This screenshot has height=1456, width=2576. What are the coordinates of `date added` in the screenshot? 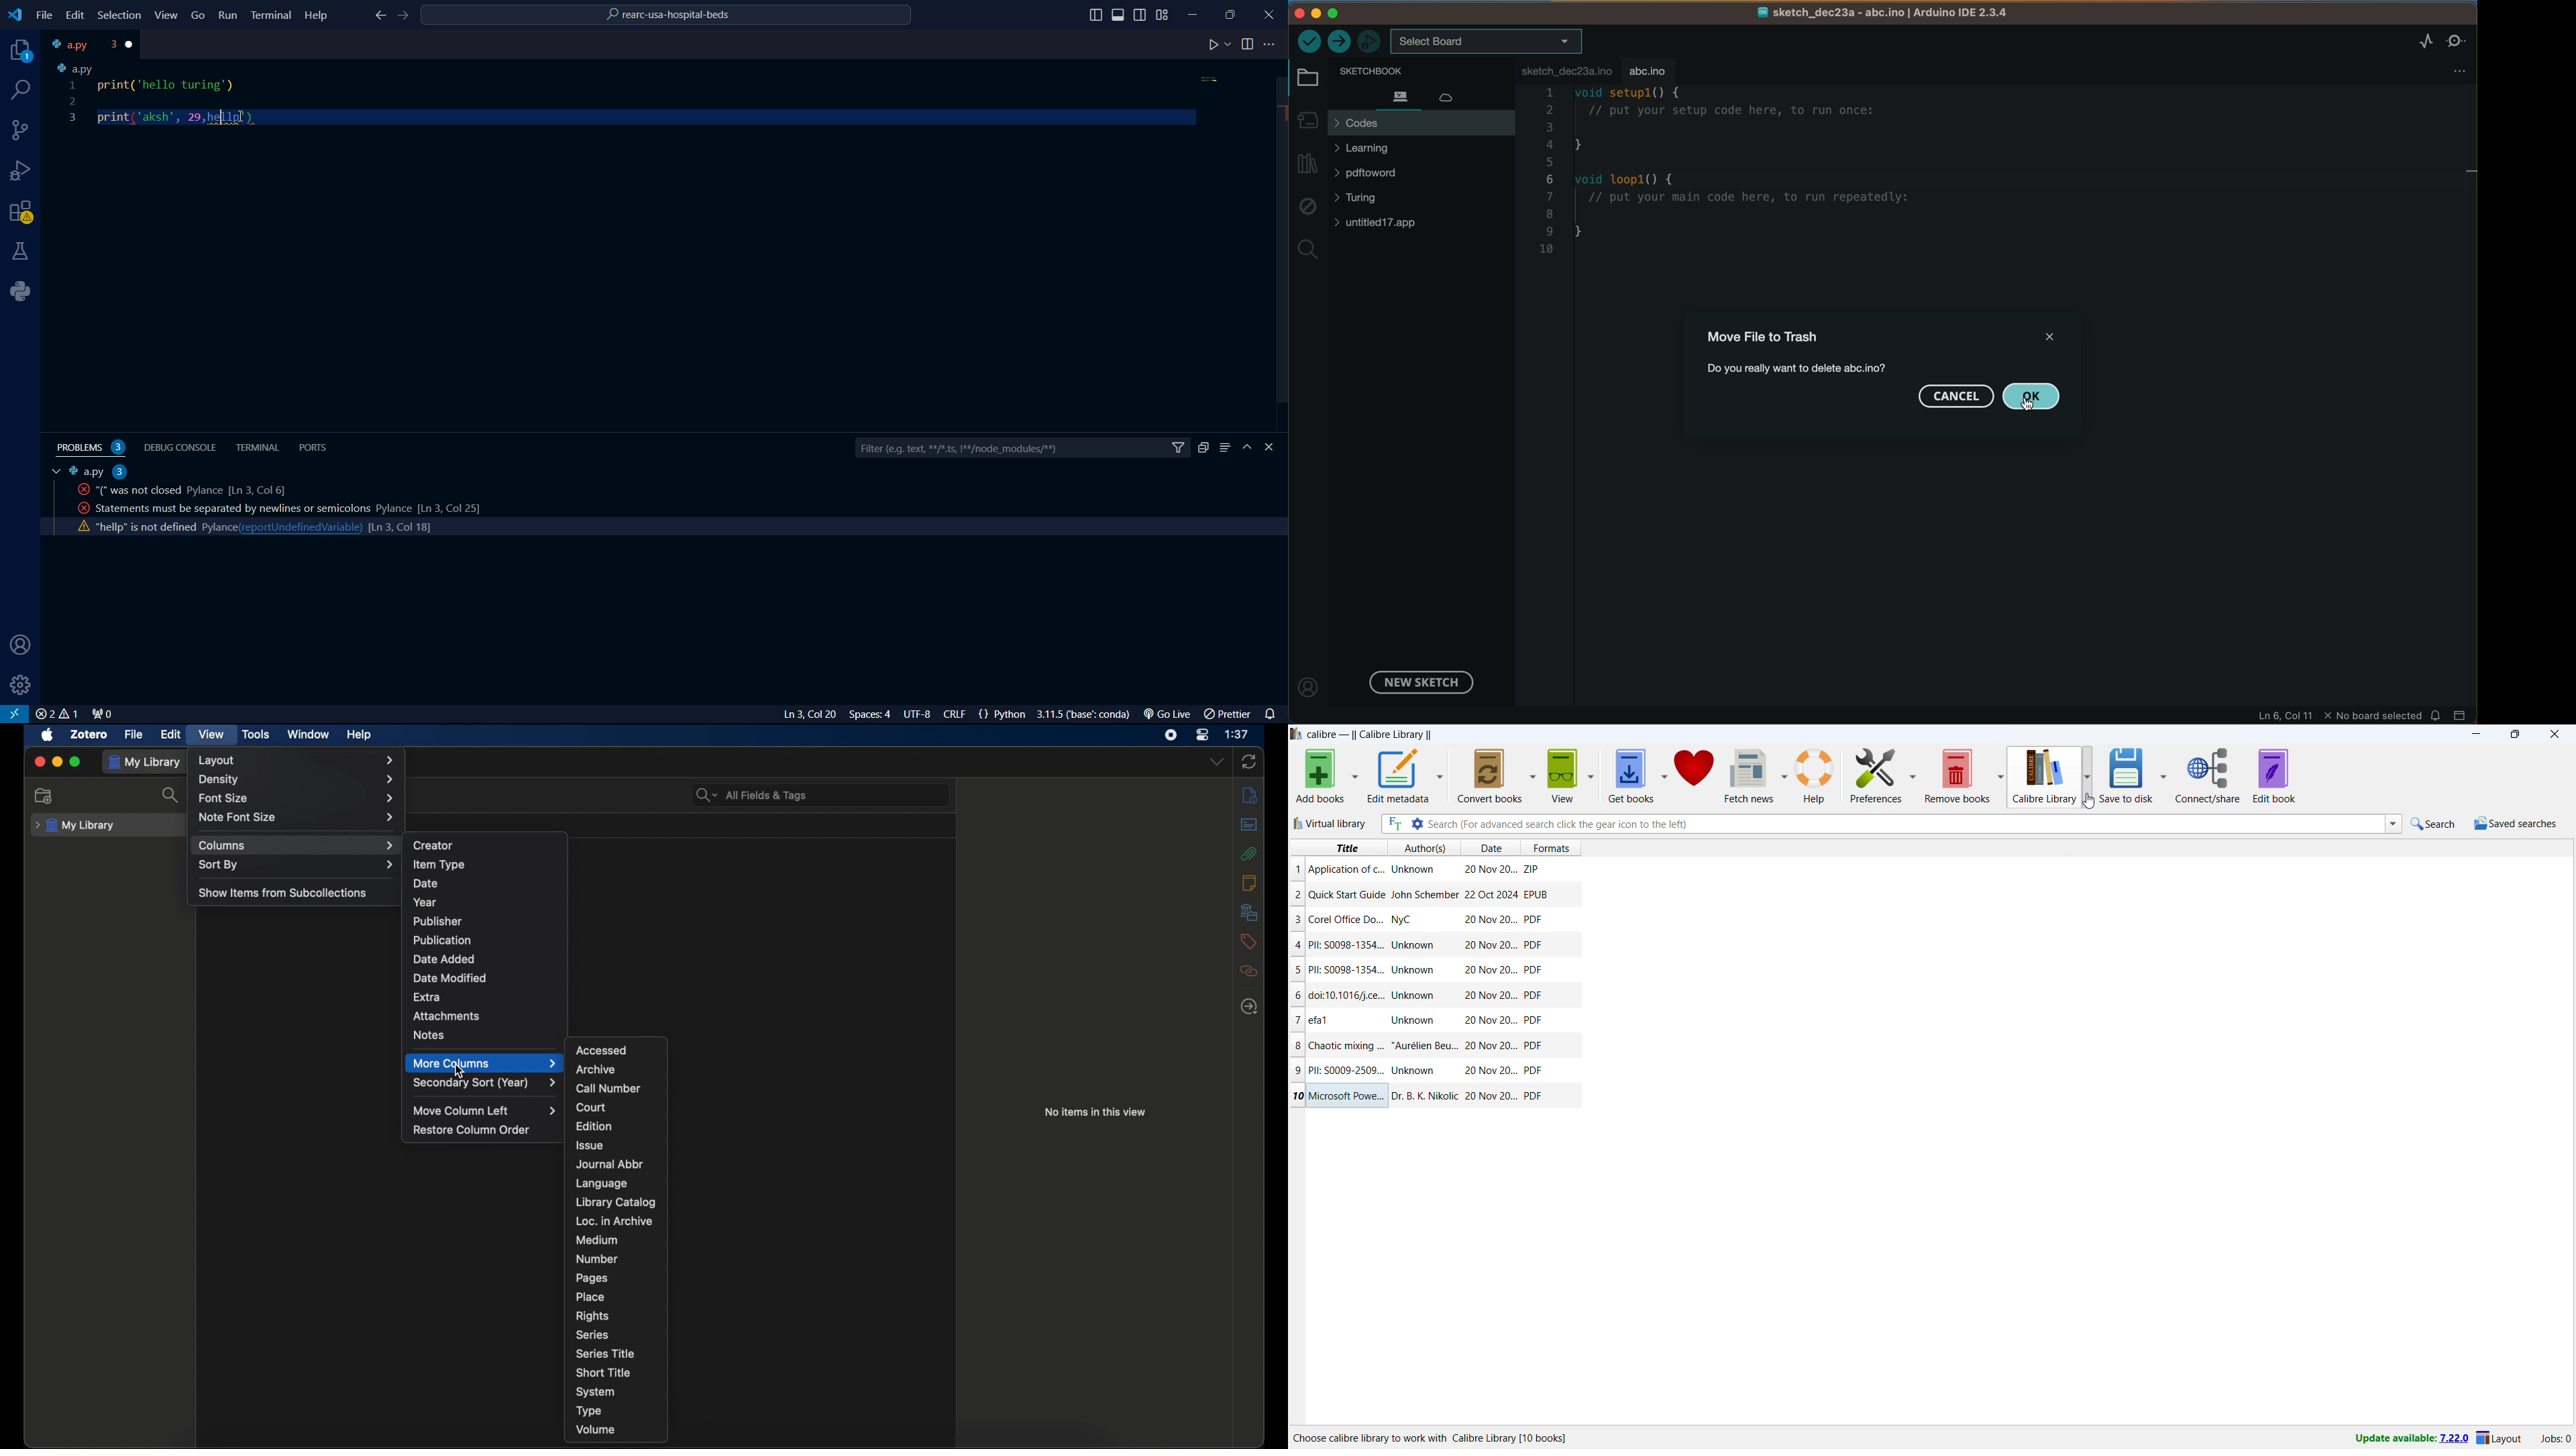 It's located at (443, 958).